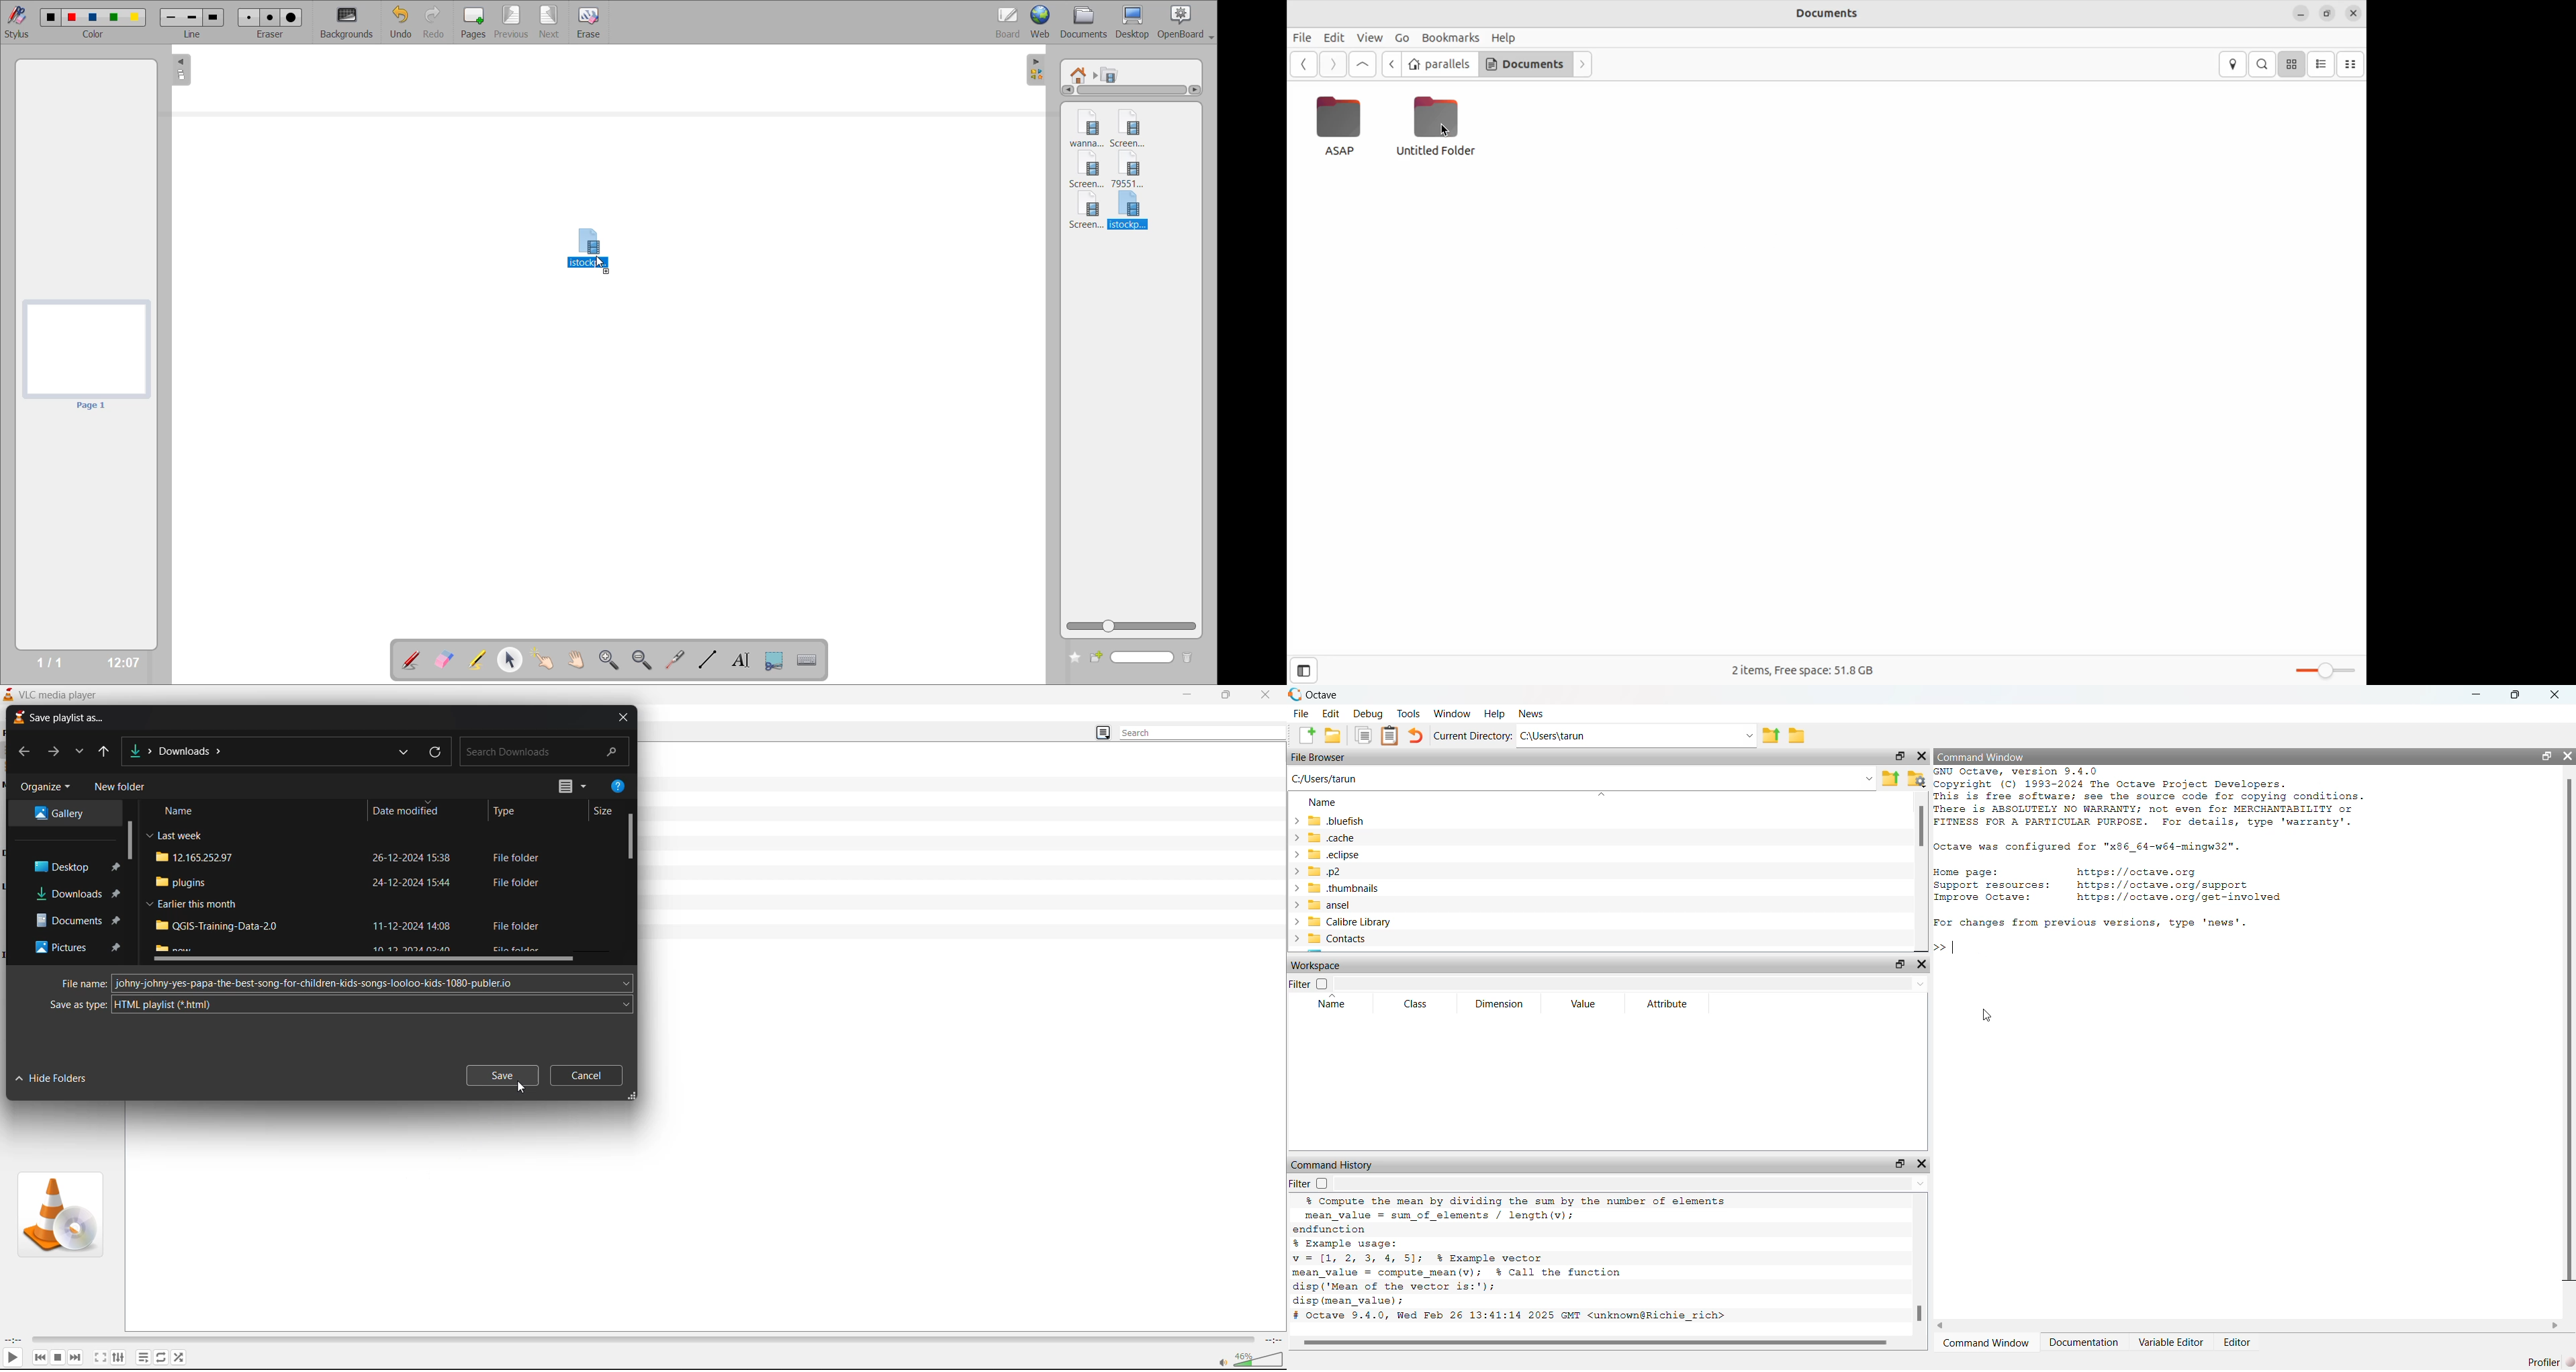  What do you see at coordinates (174, 836) in the screenshot?
I see `Last week` at bounding box center [174, 836].